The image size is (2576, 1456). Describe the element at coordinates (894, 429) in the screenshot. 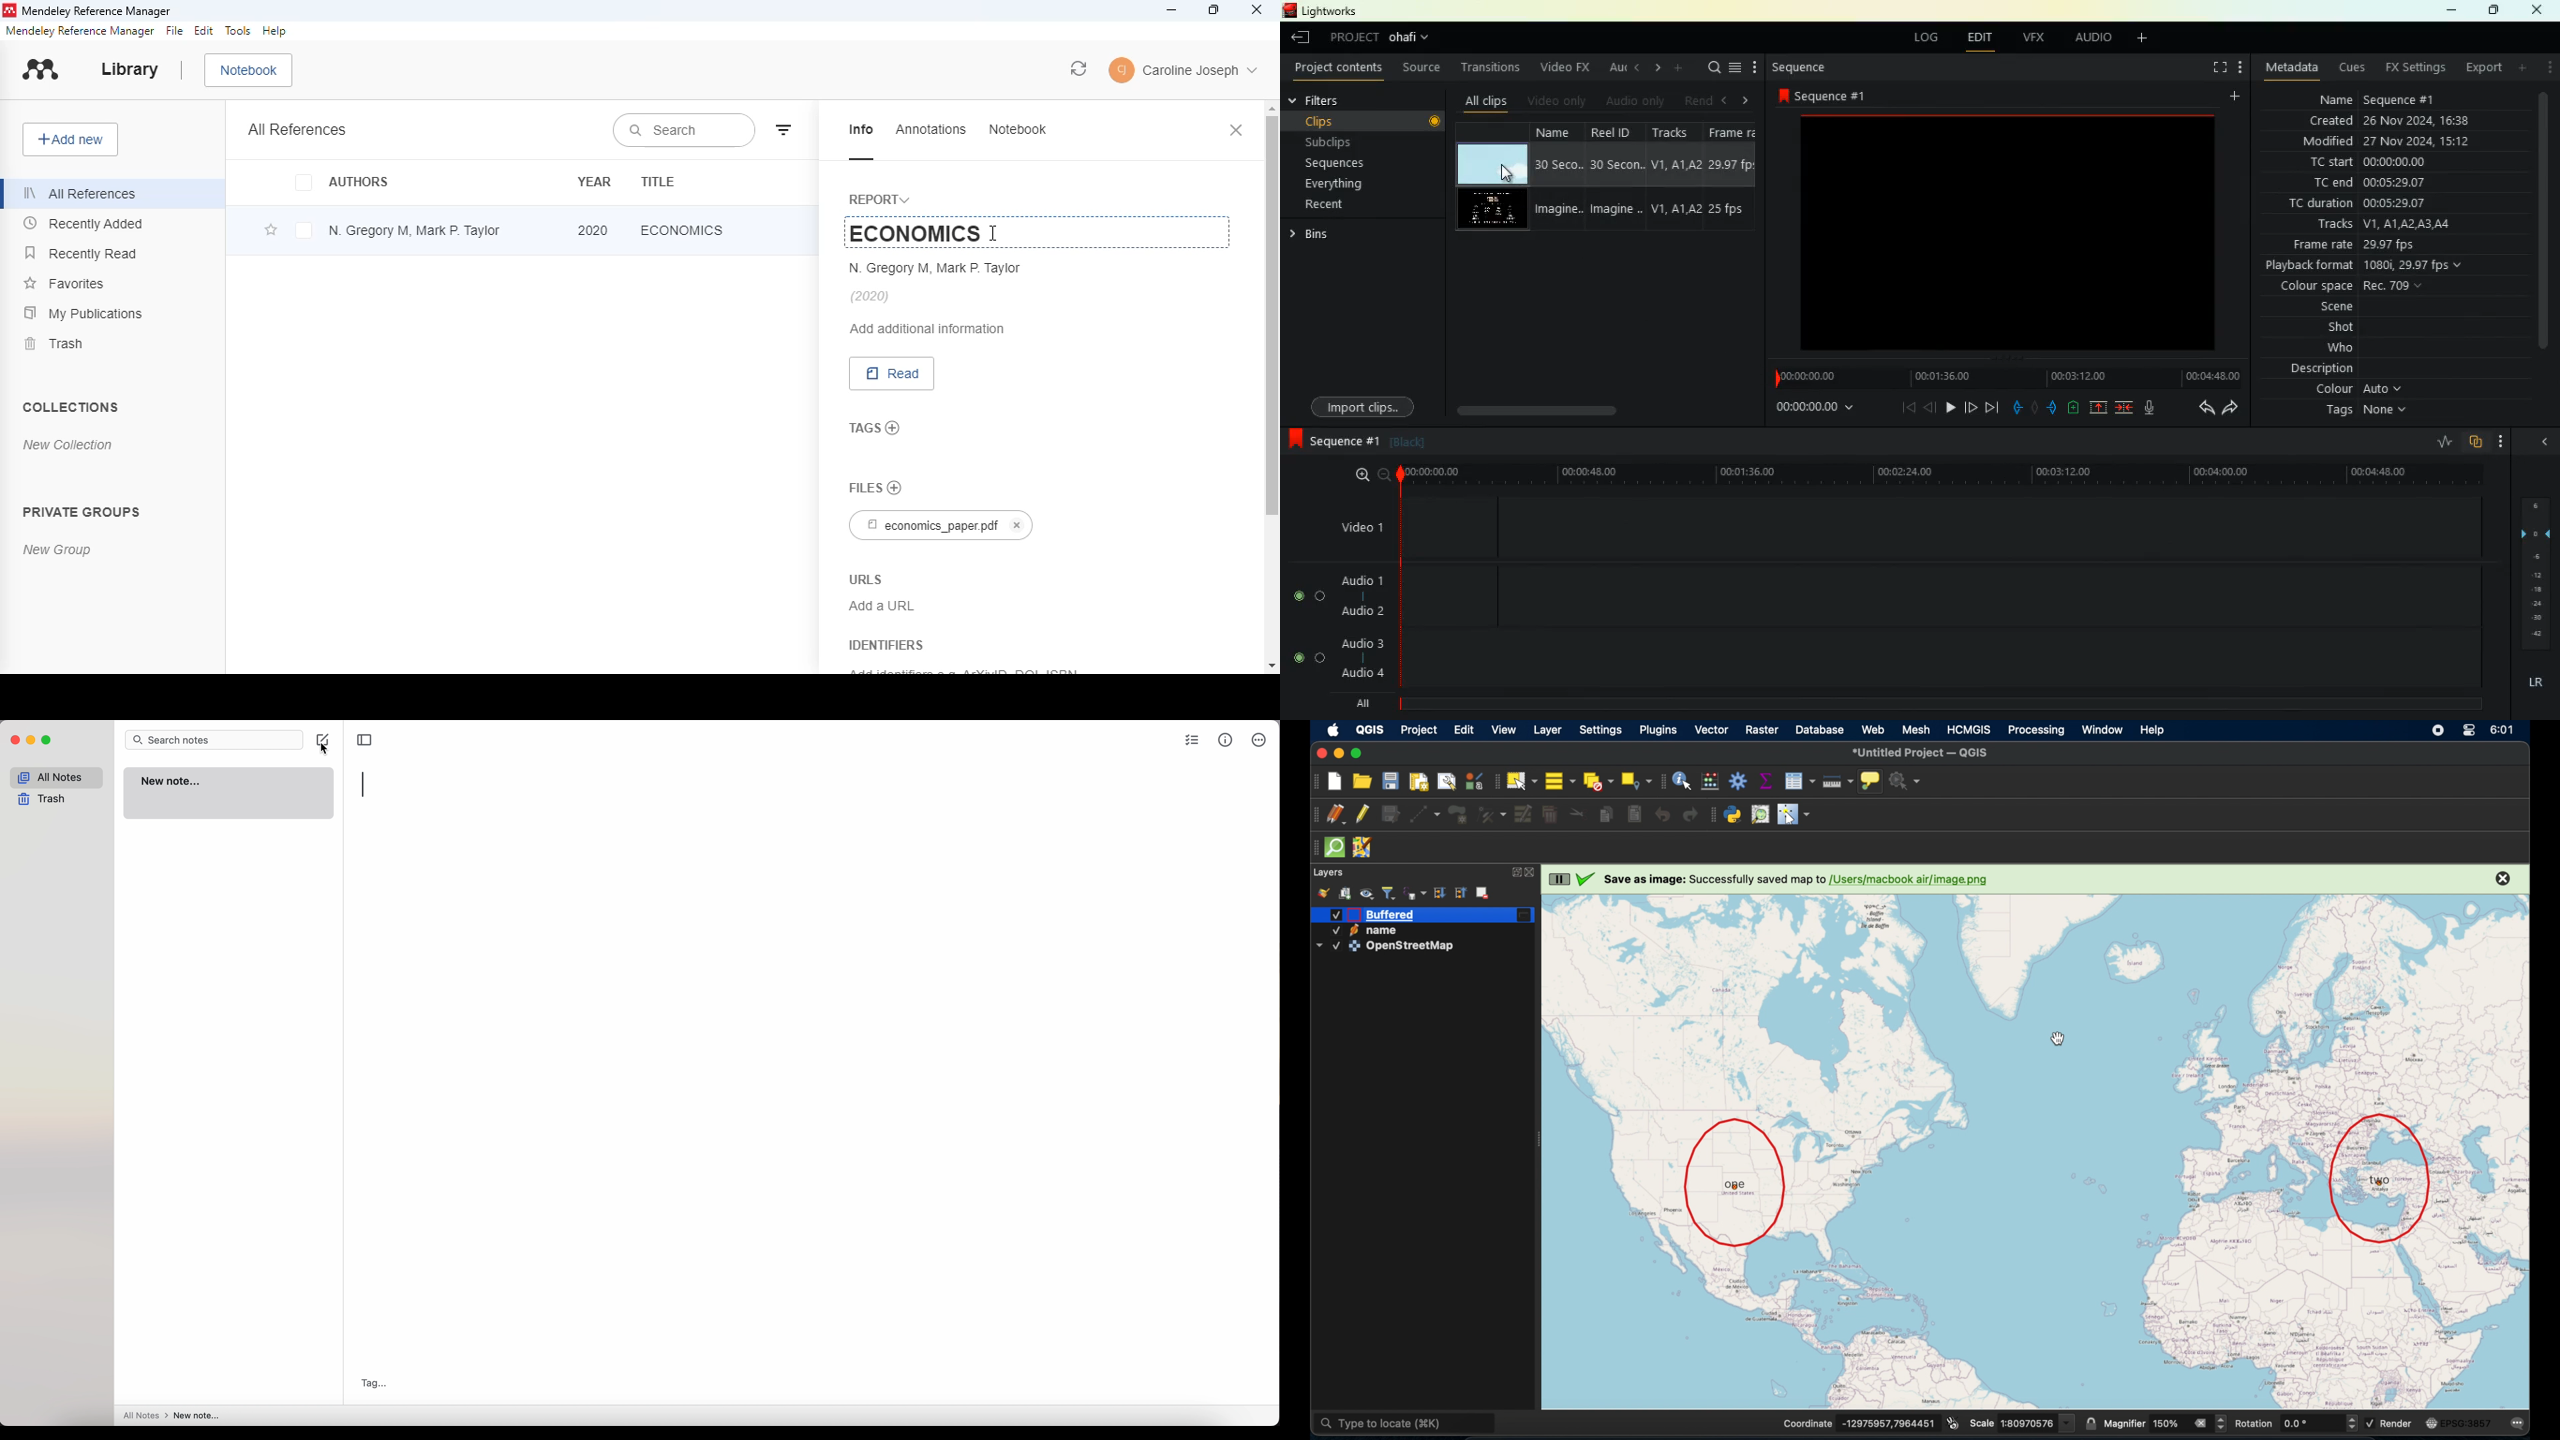

I see `add` at that location.